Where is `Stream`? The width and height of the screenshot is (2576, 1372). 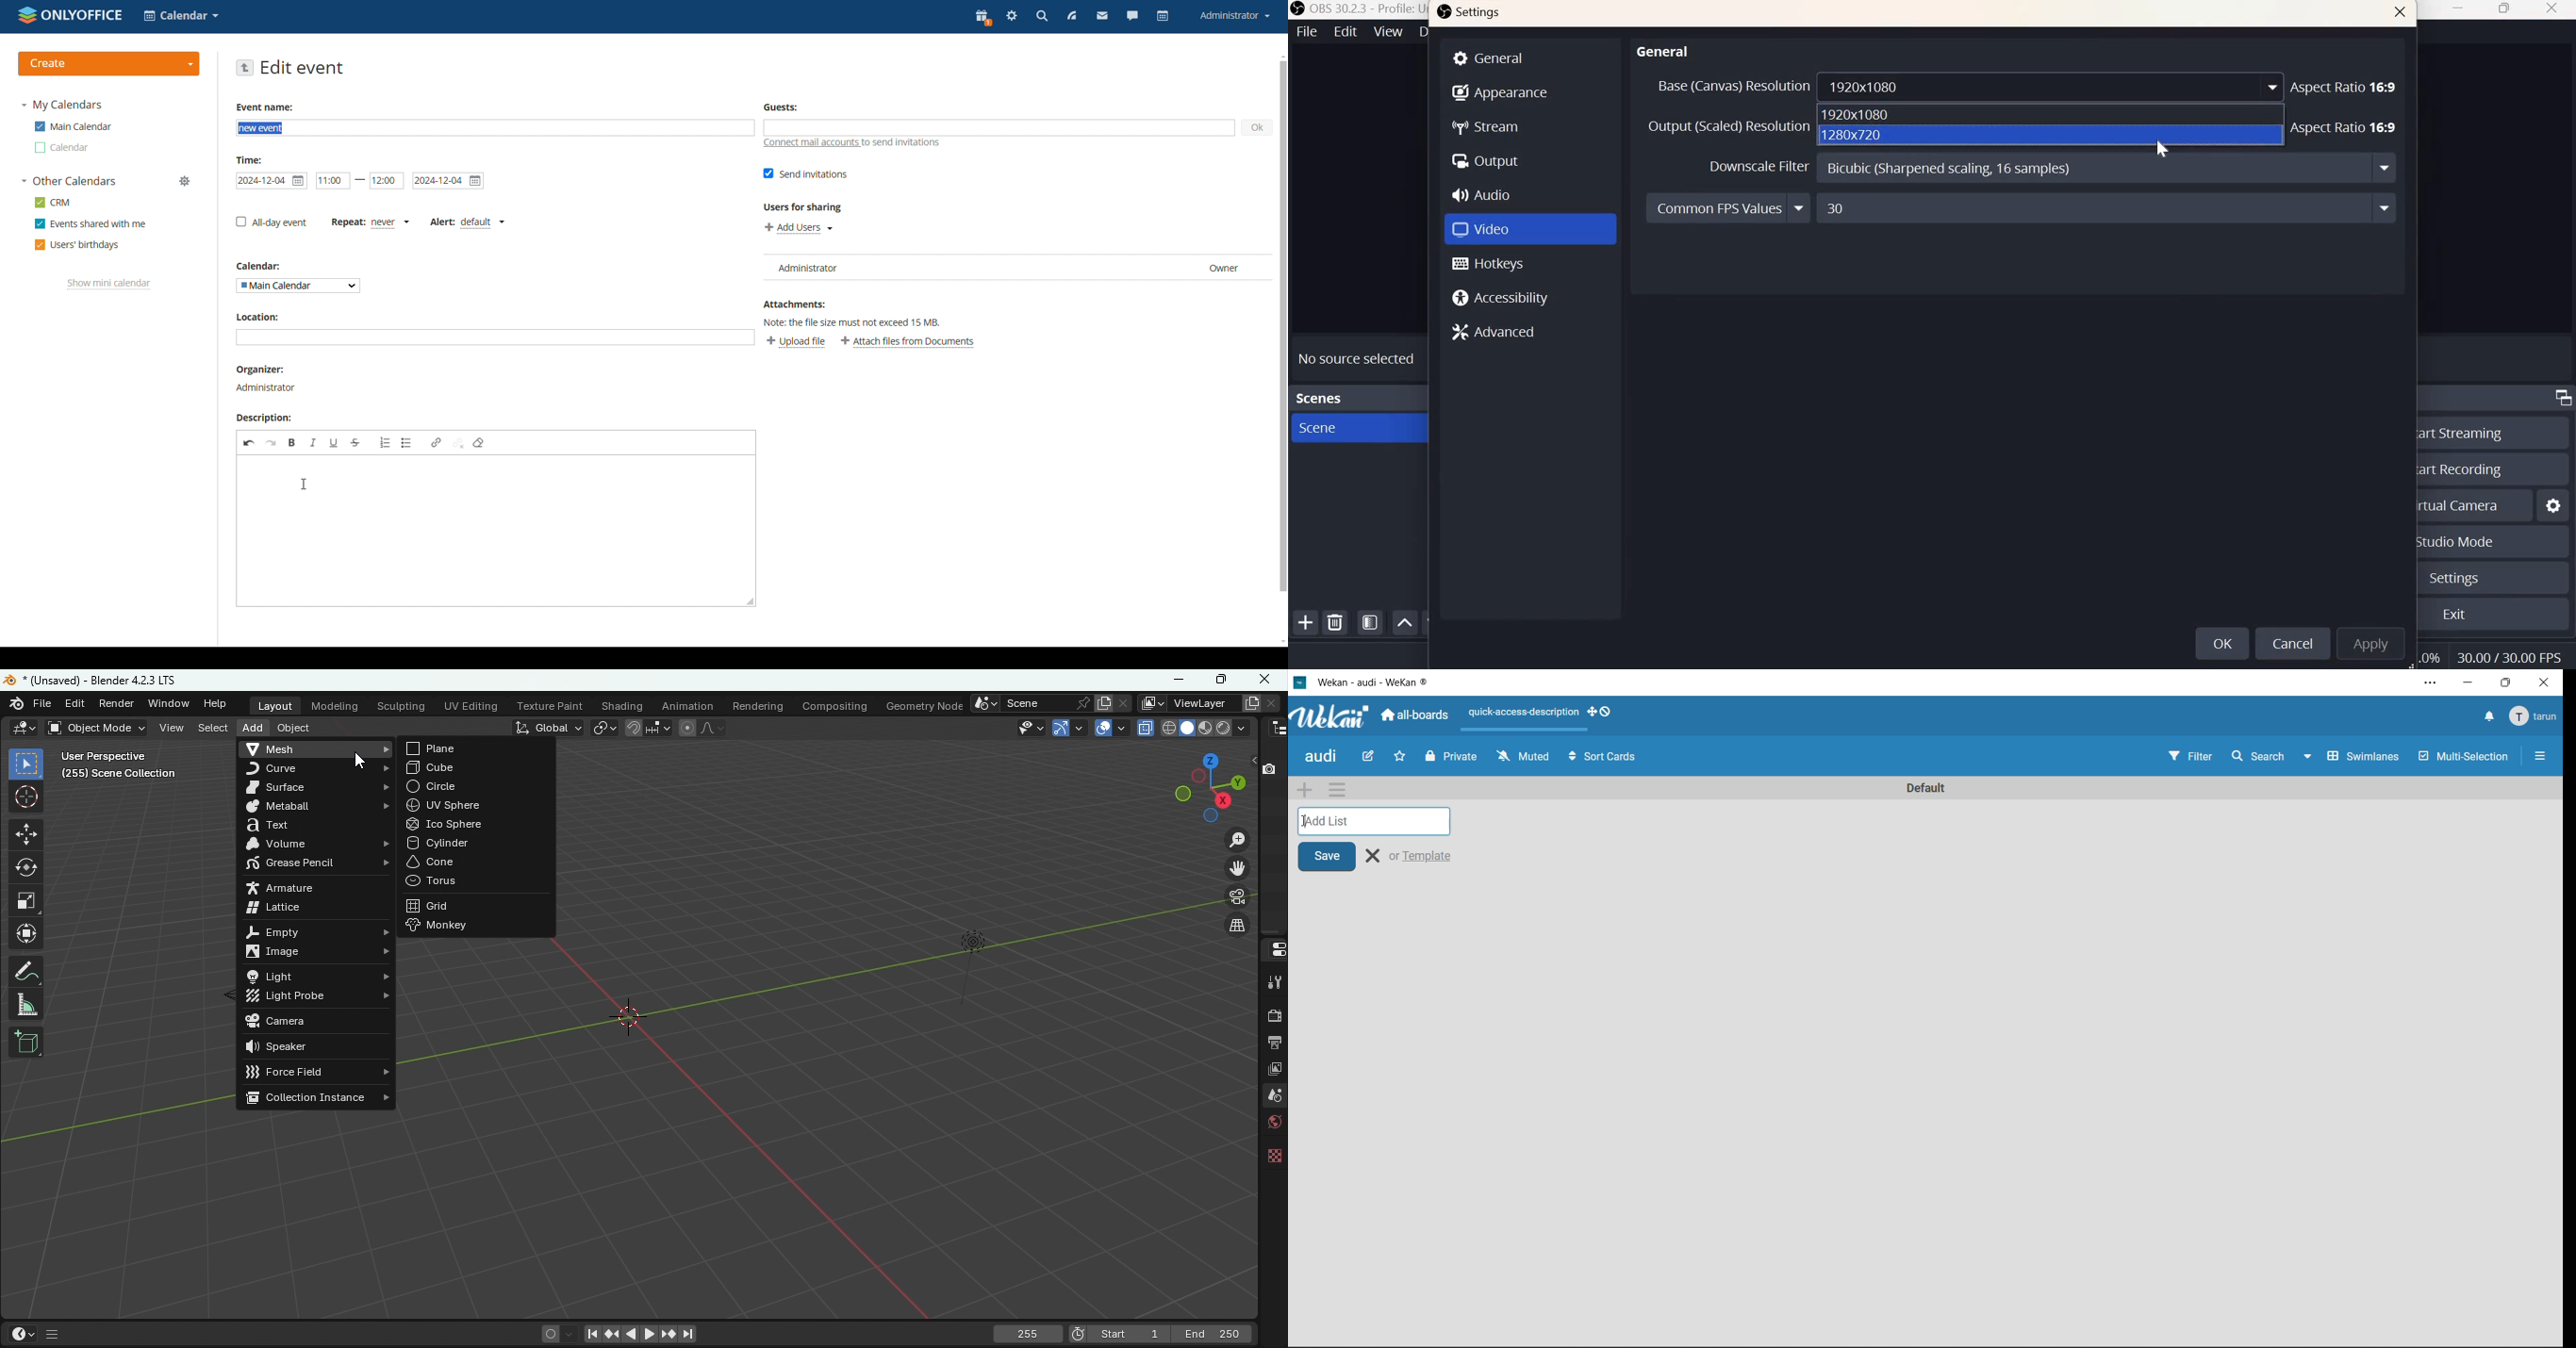
Stream is located at coordinates (1488, 128).